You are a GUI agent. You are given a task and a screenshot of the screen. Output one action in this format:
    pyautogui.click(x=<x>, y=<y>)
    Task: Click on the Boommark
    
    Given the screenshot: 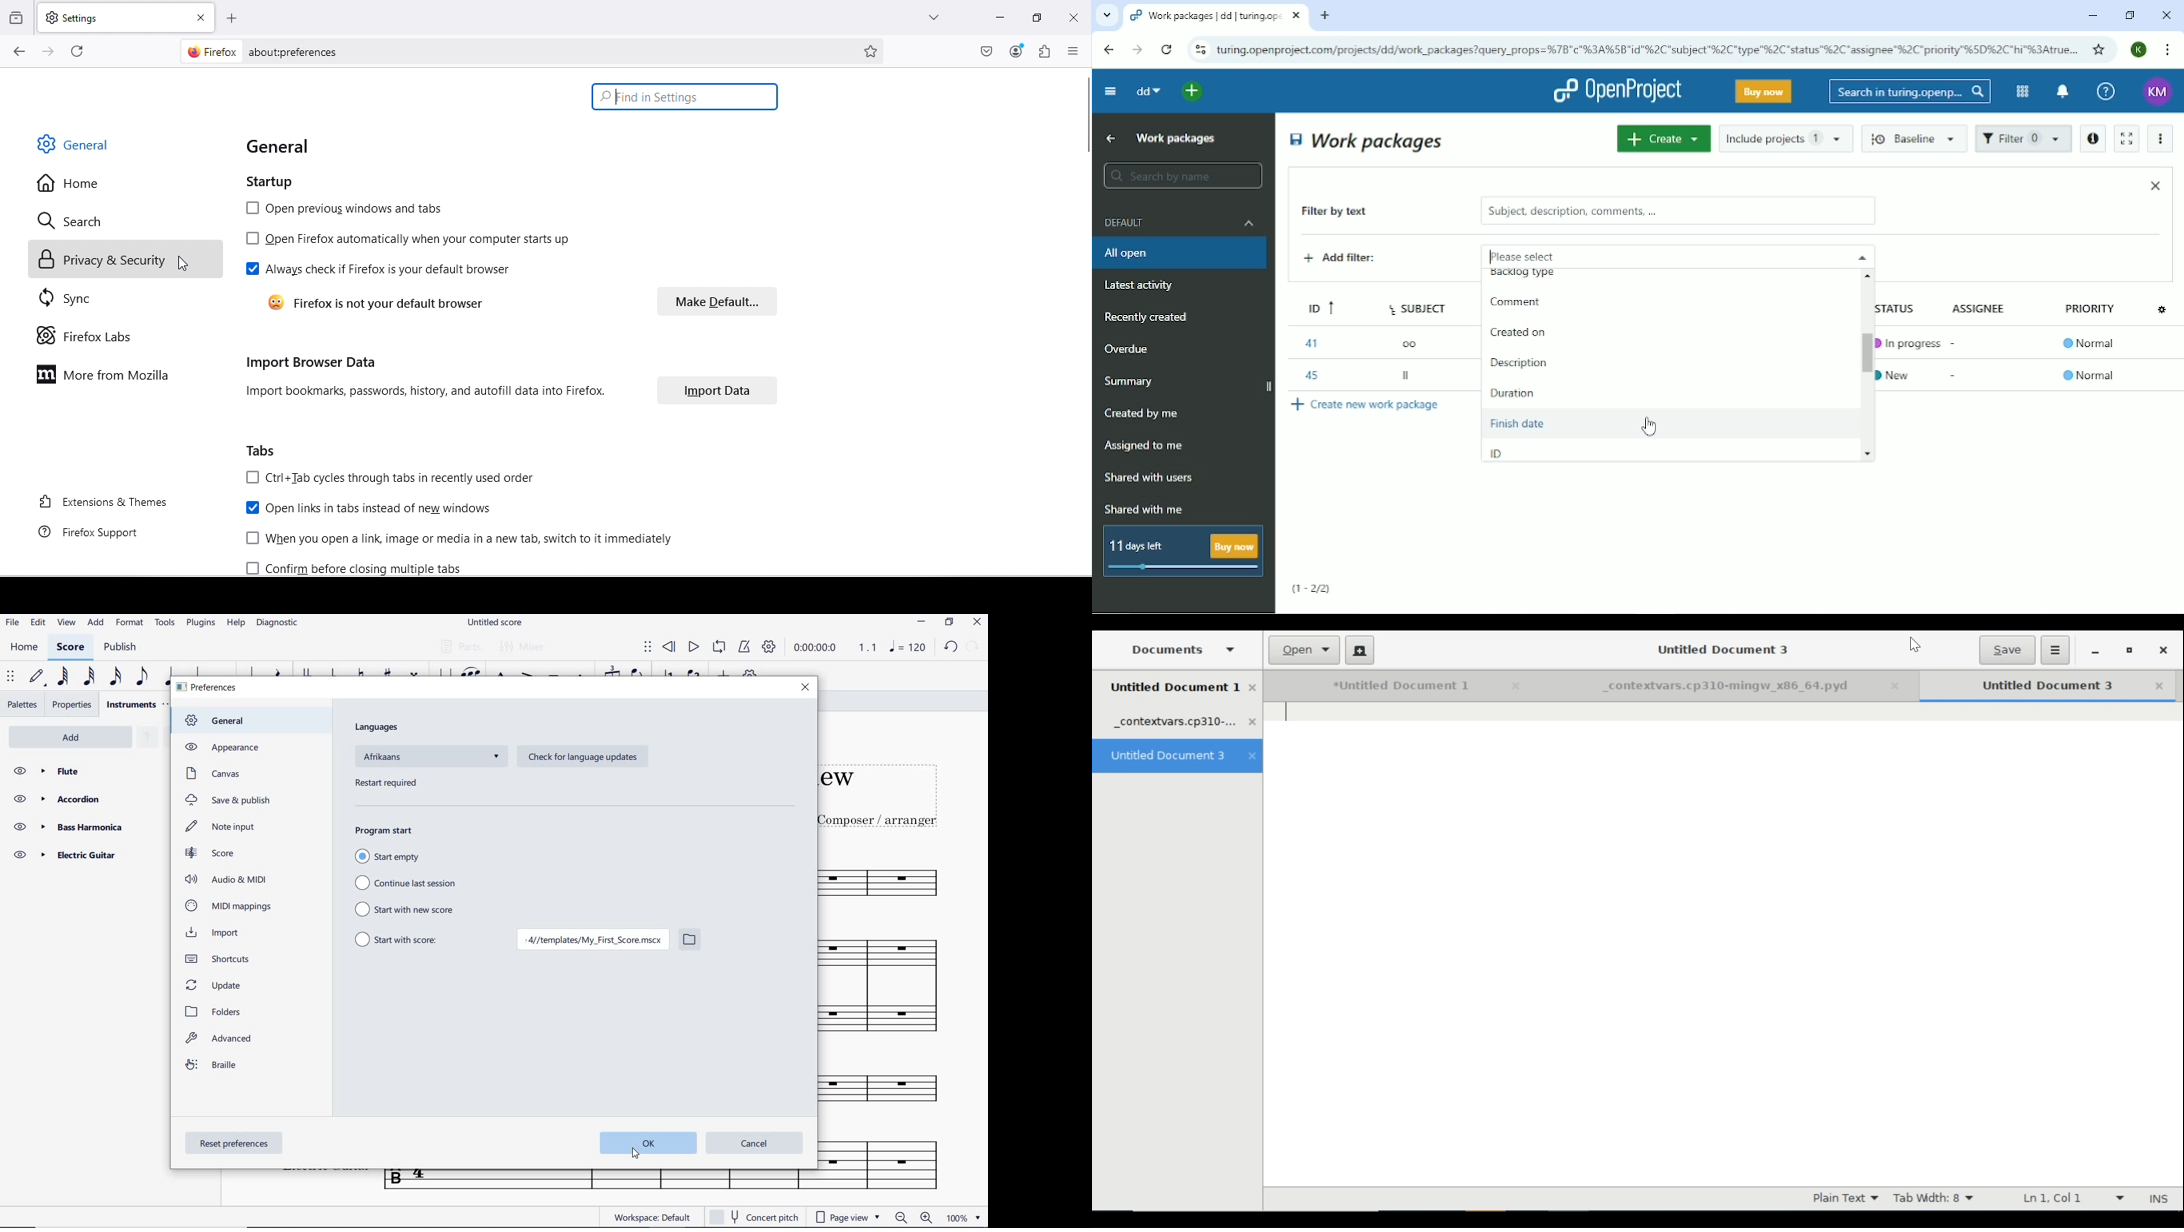 What is the action you would take?
    pyautogui.click(x=875, y=50)
    